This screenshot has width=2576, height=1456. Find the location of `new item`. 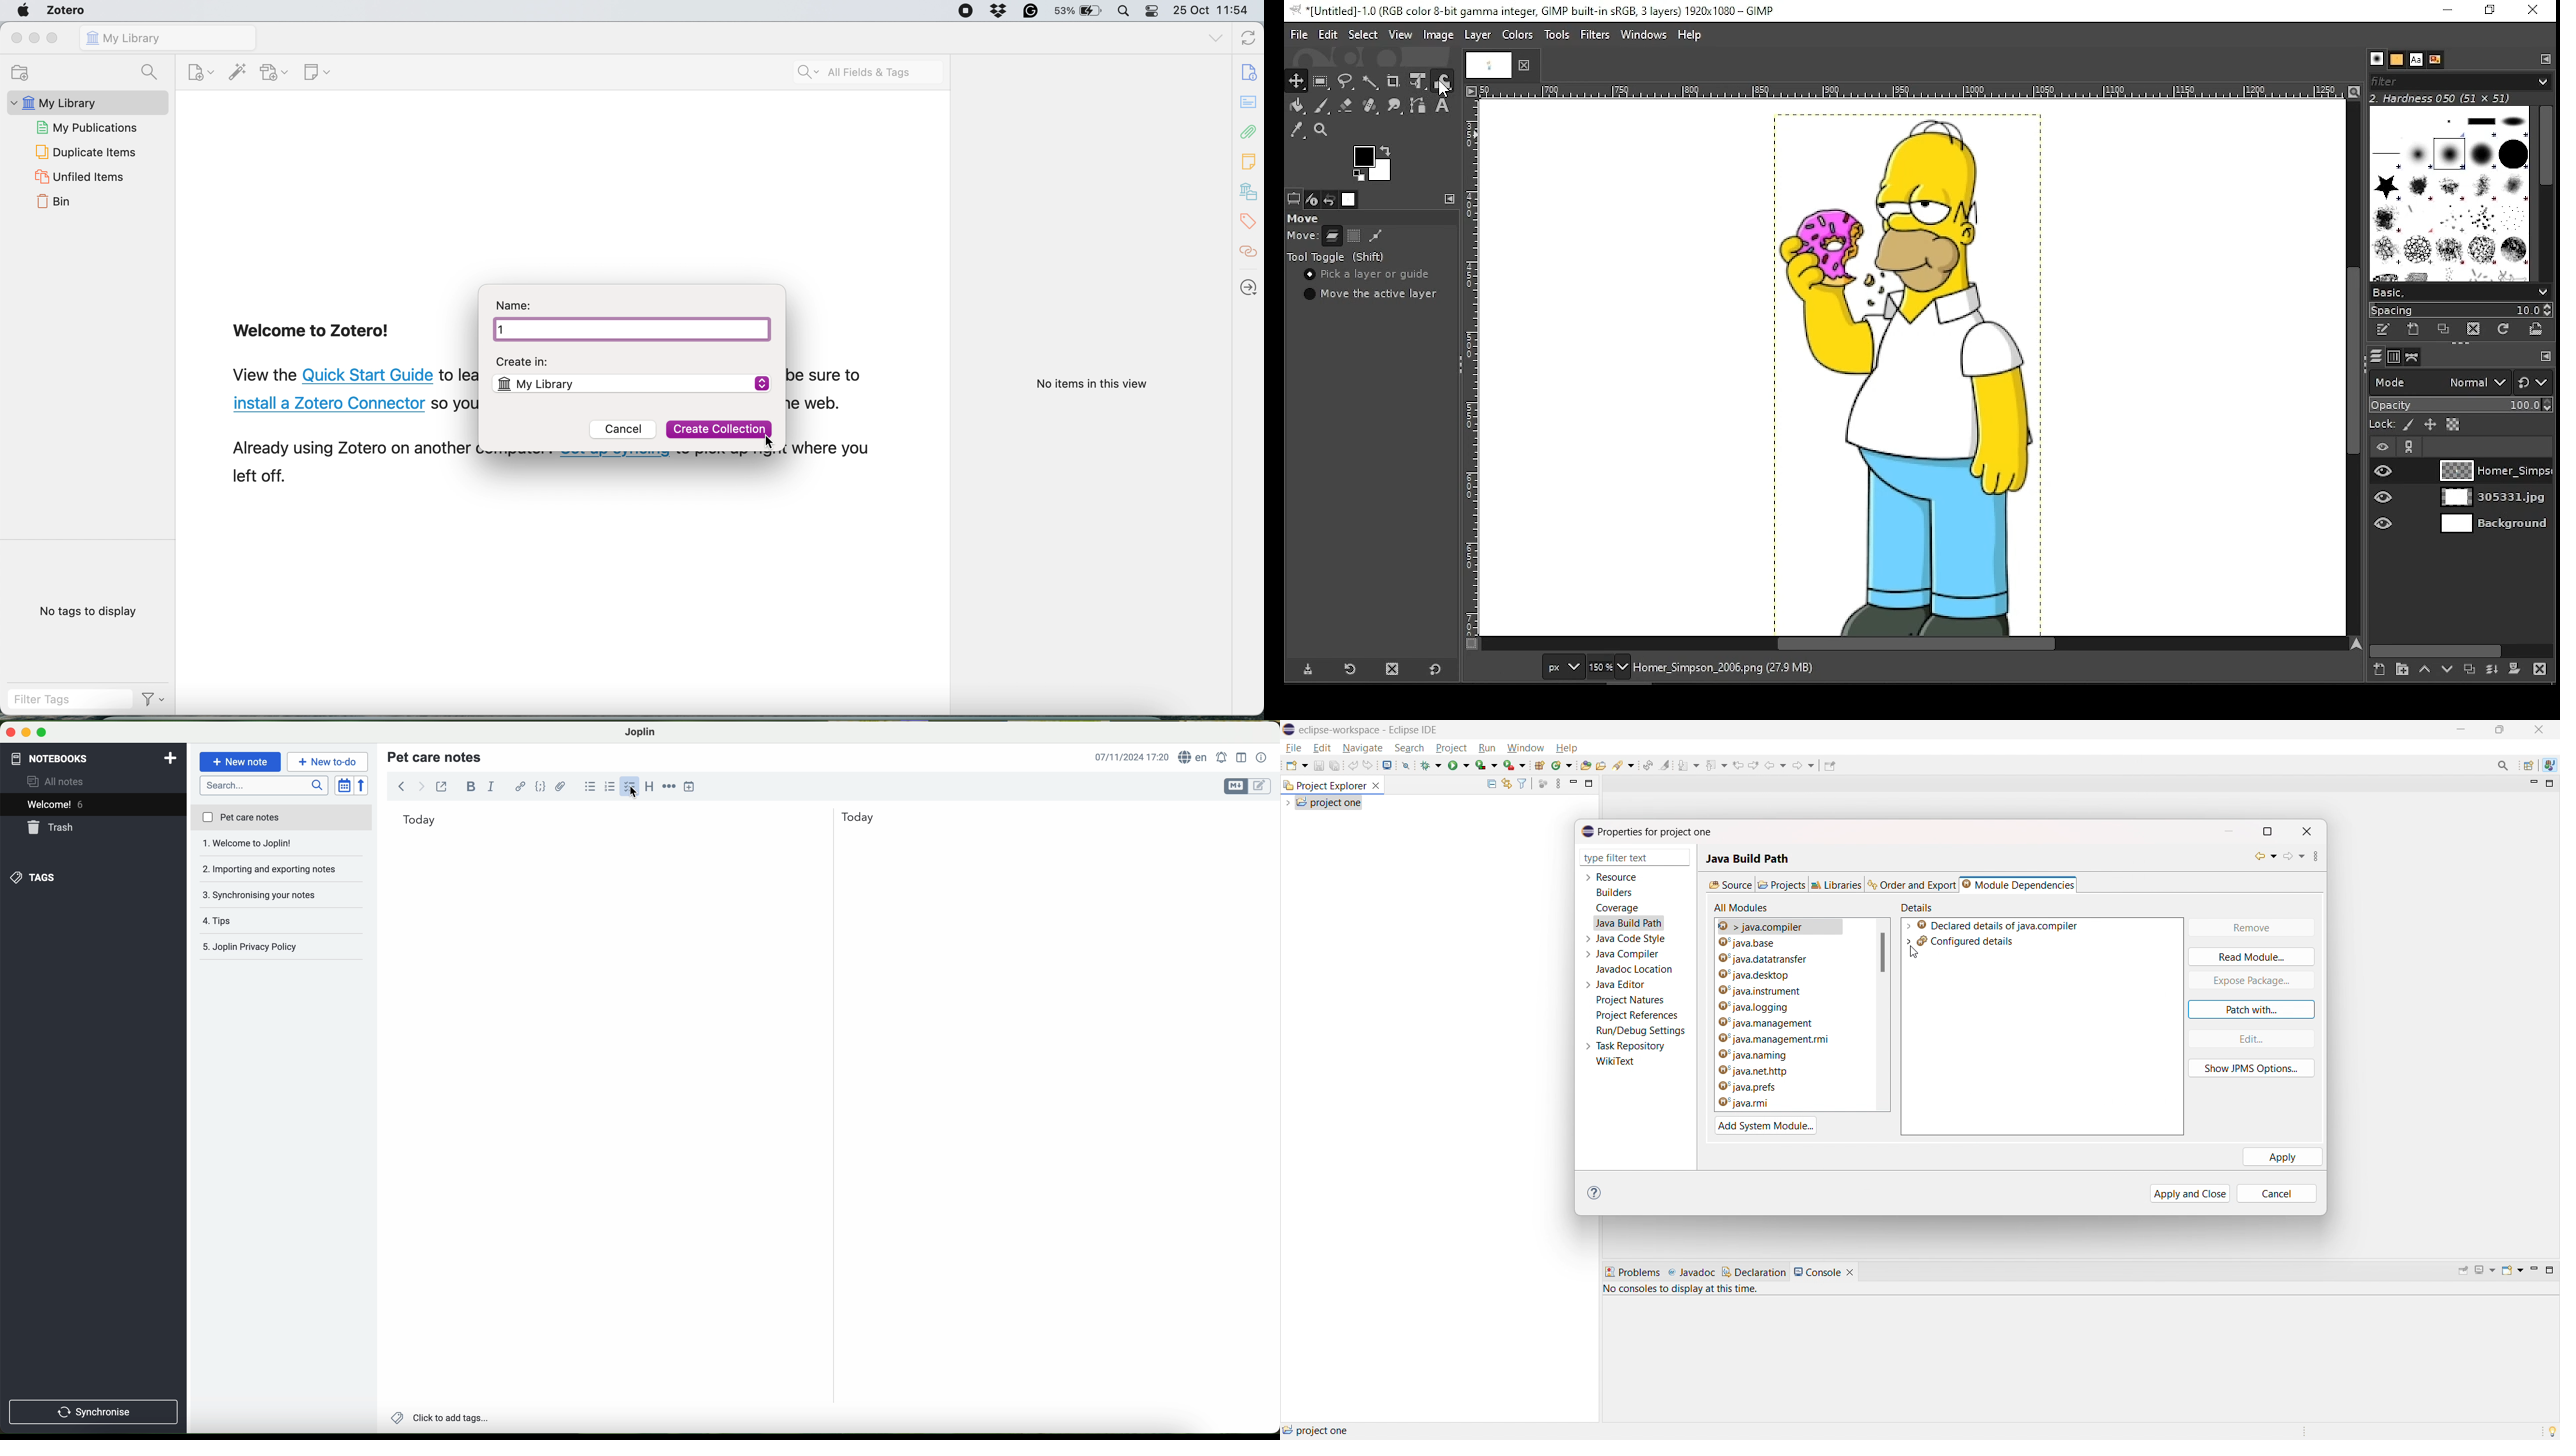

new item is located at coordinates (198, 71).